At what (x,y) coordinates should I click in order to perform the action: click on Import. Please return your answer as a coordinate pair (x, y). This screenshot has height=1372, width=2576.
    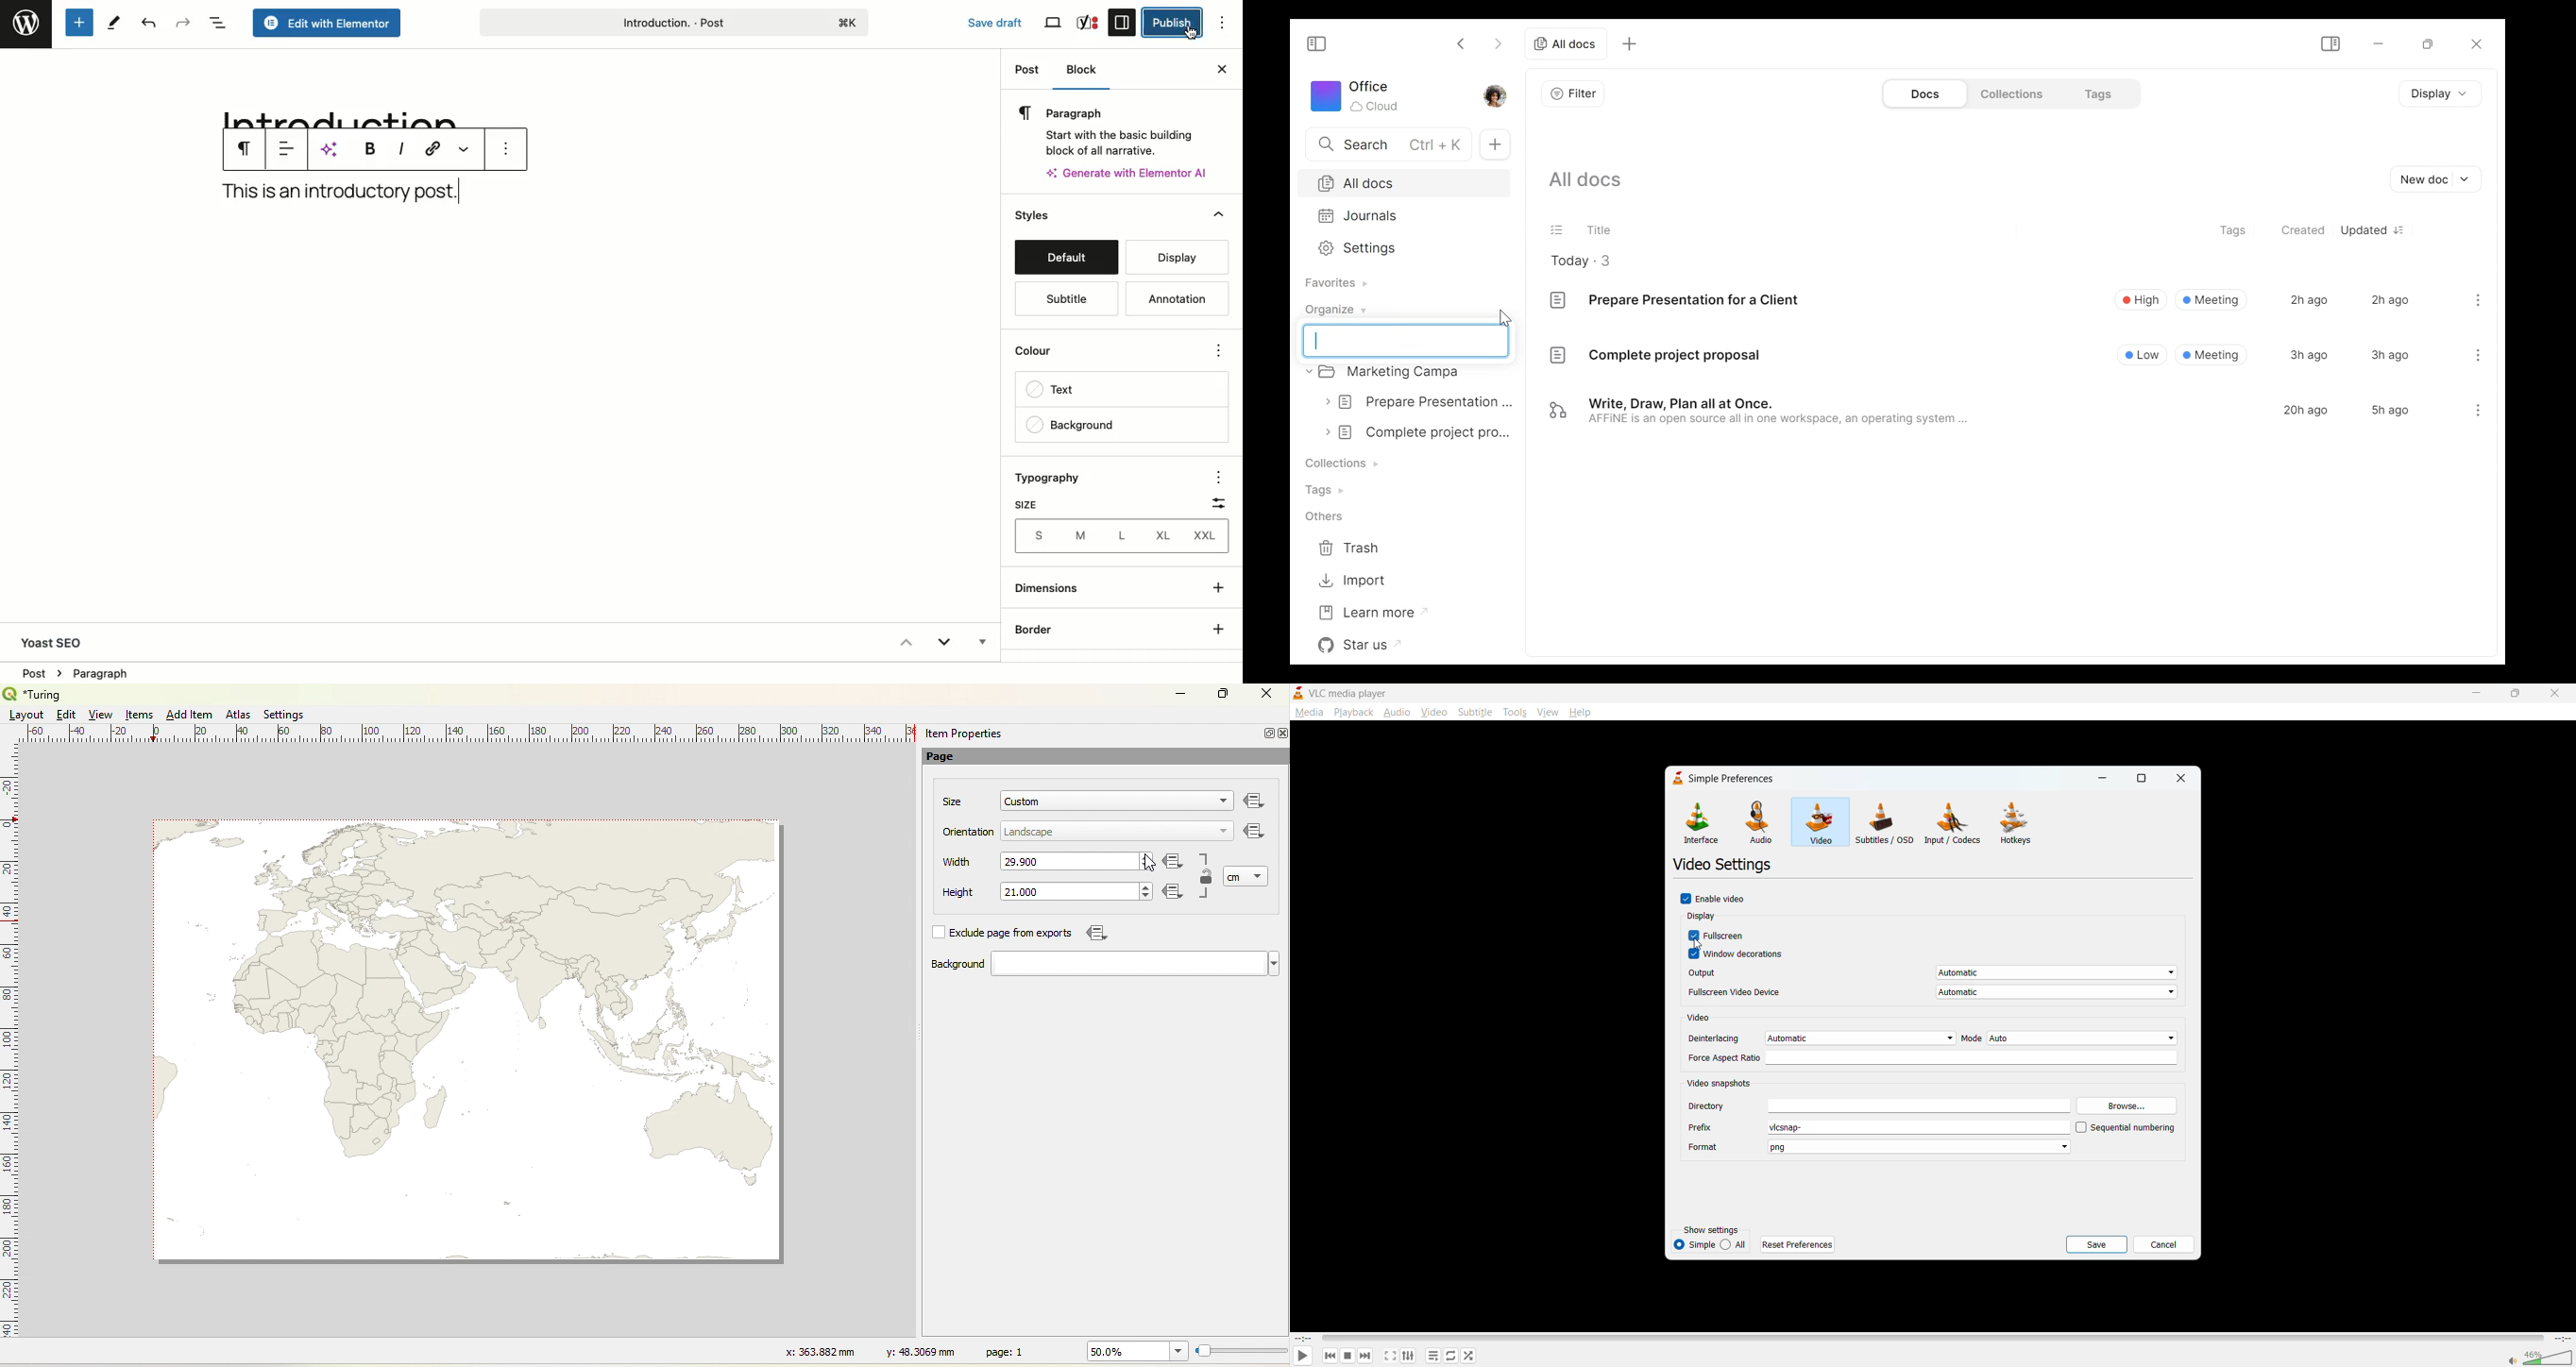
    Looking at the image, I should click on (1356, 578).